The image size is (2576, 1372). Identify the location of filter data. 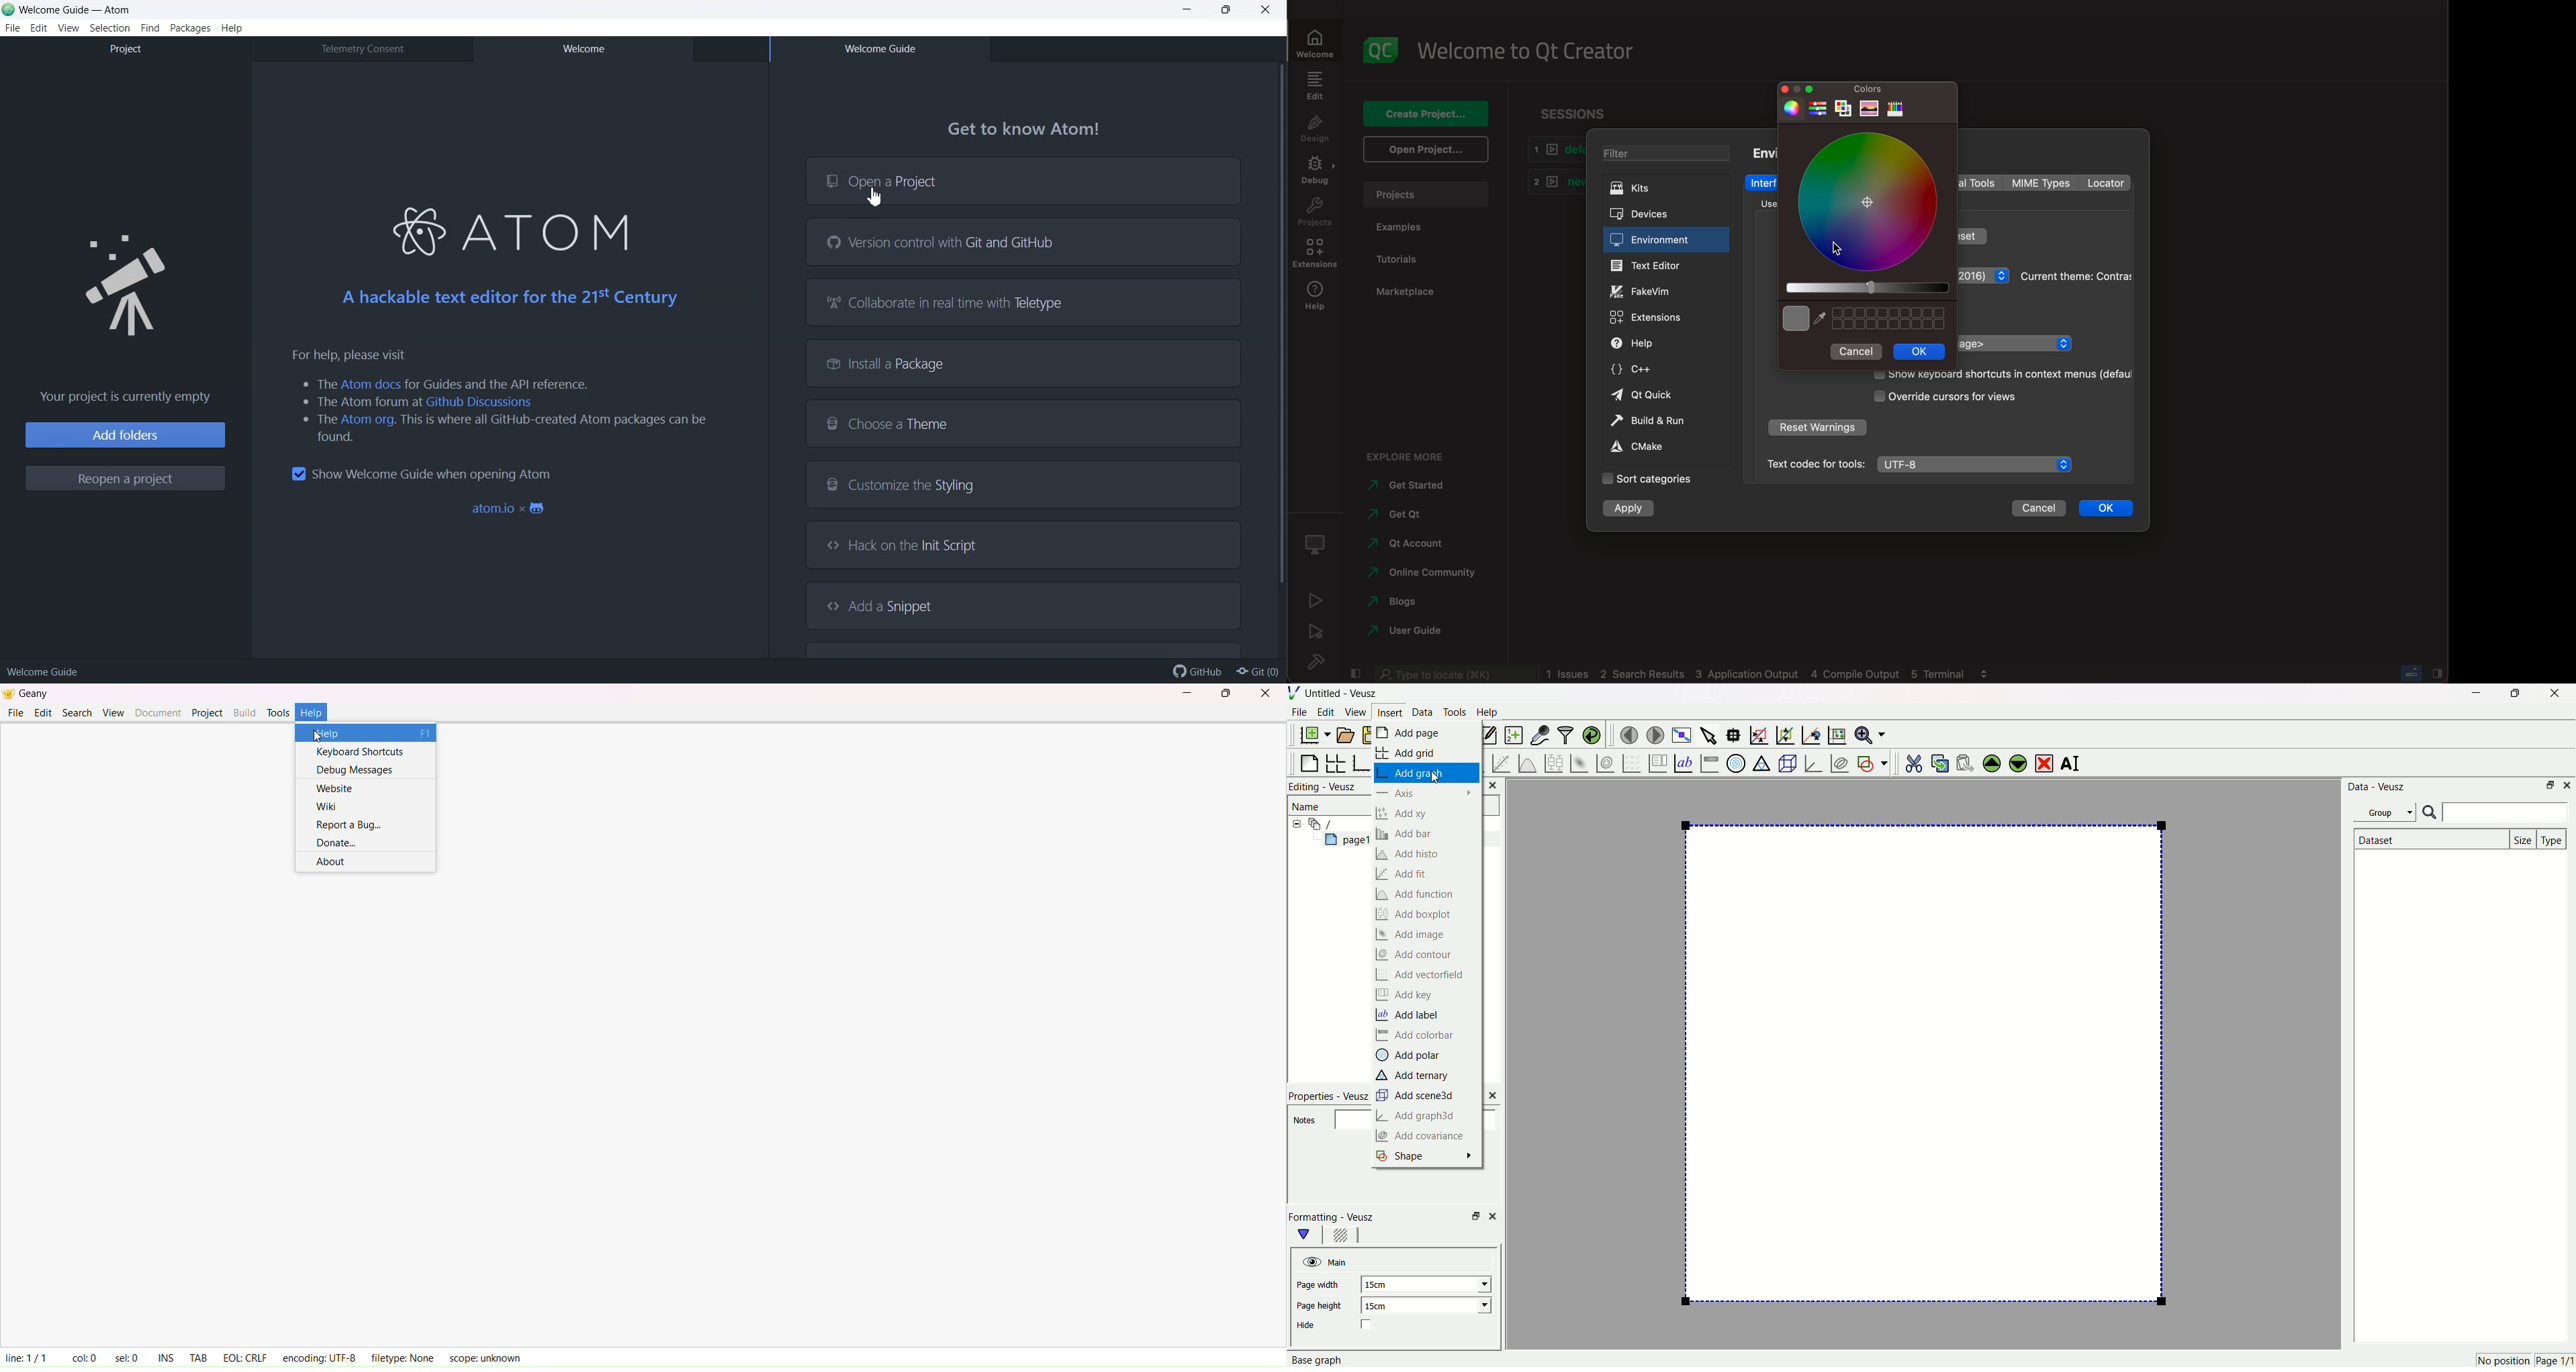
(1565, 733).